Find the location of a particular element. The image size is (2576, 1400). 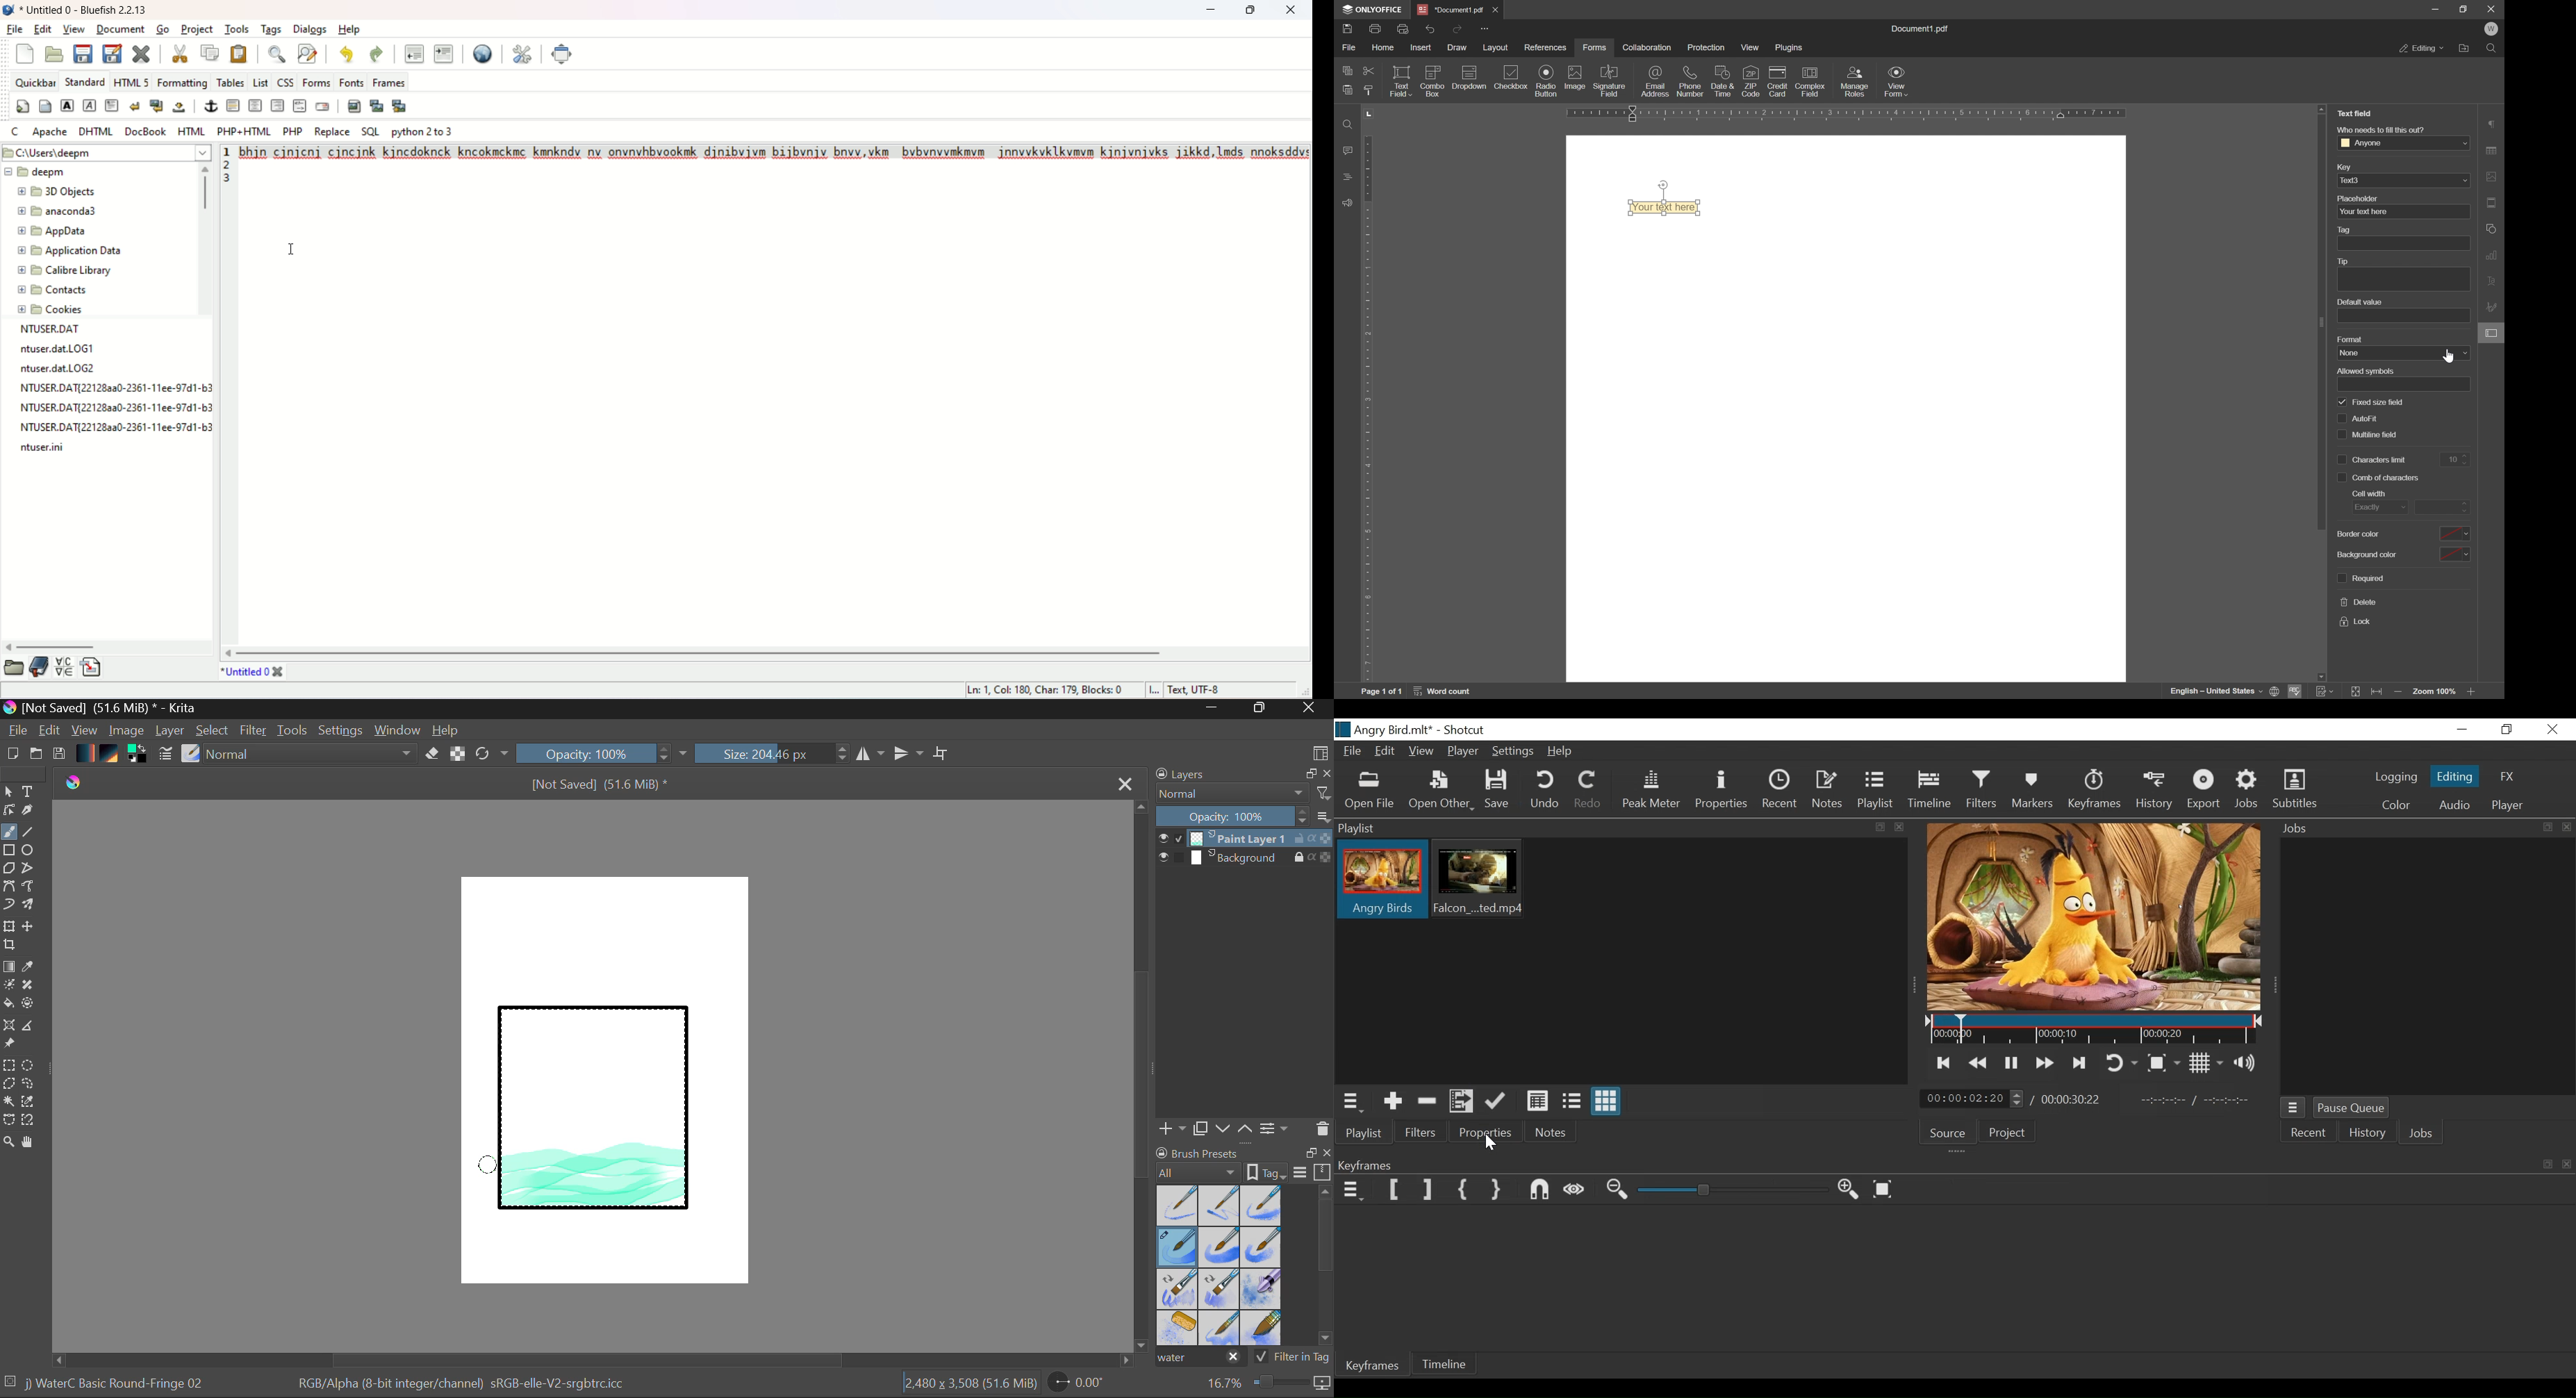

Marker is located at coordinates (2035, 792).